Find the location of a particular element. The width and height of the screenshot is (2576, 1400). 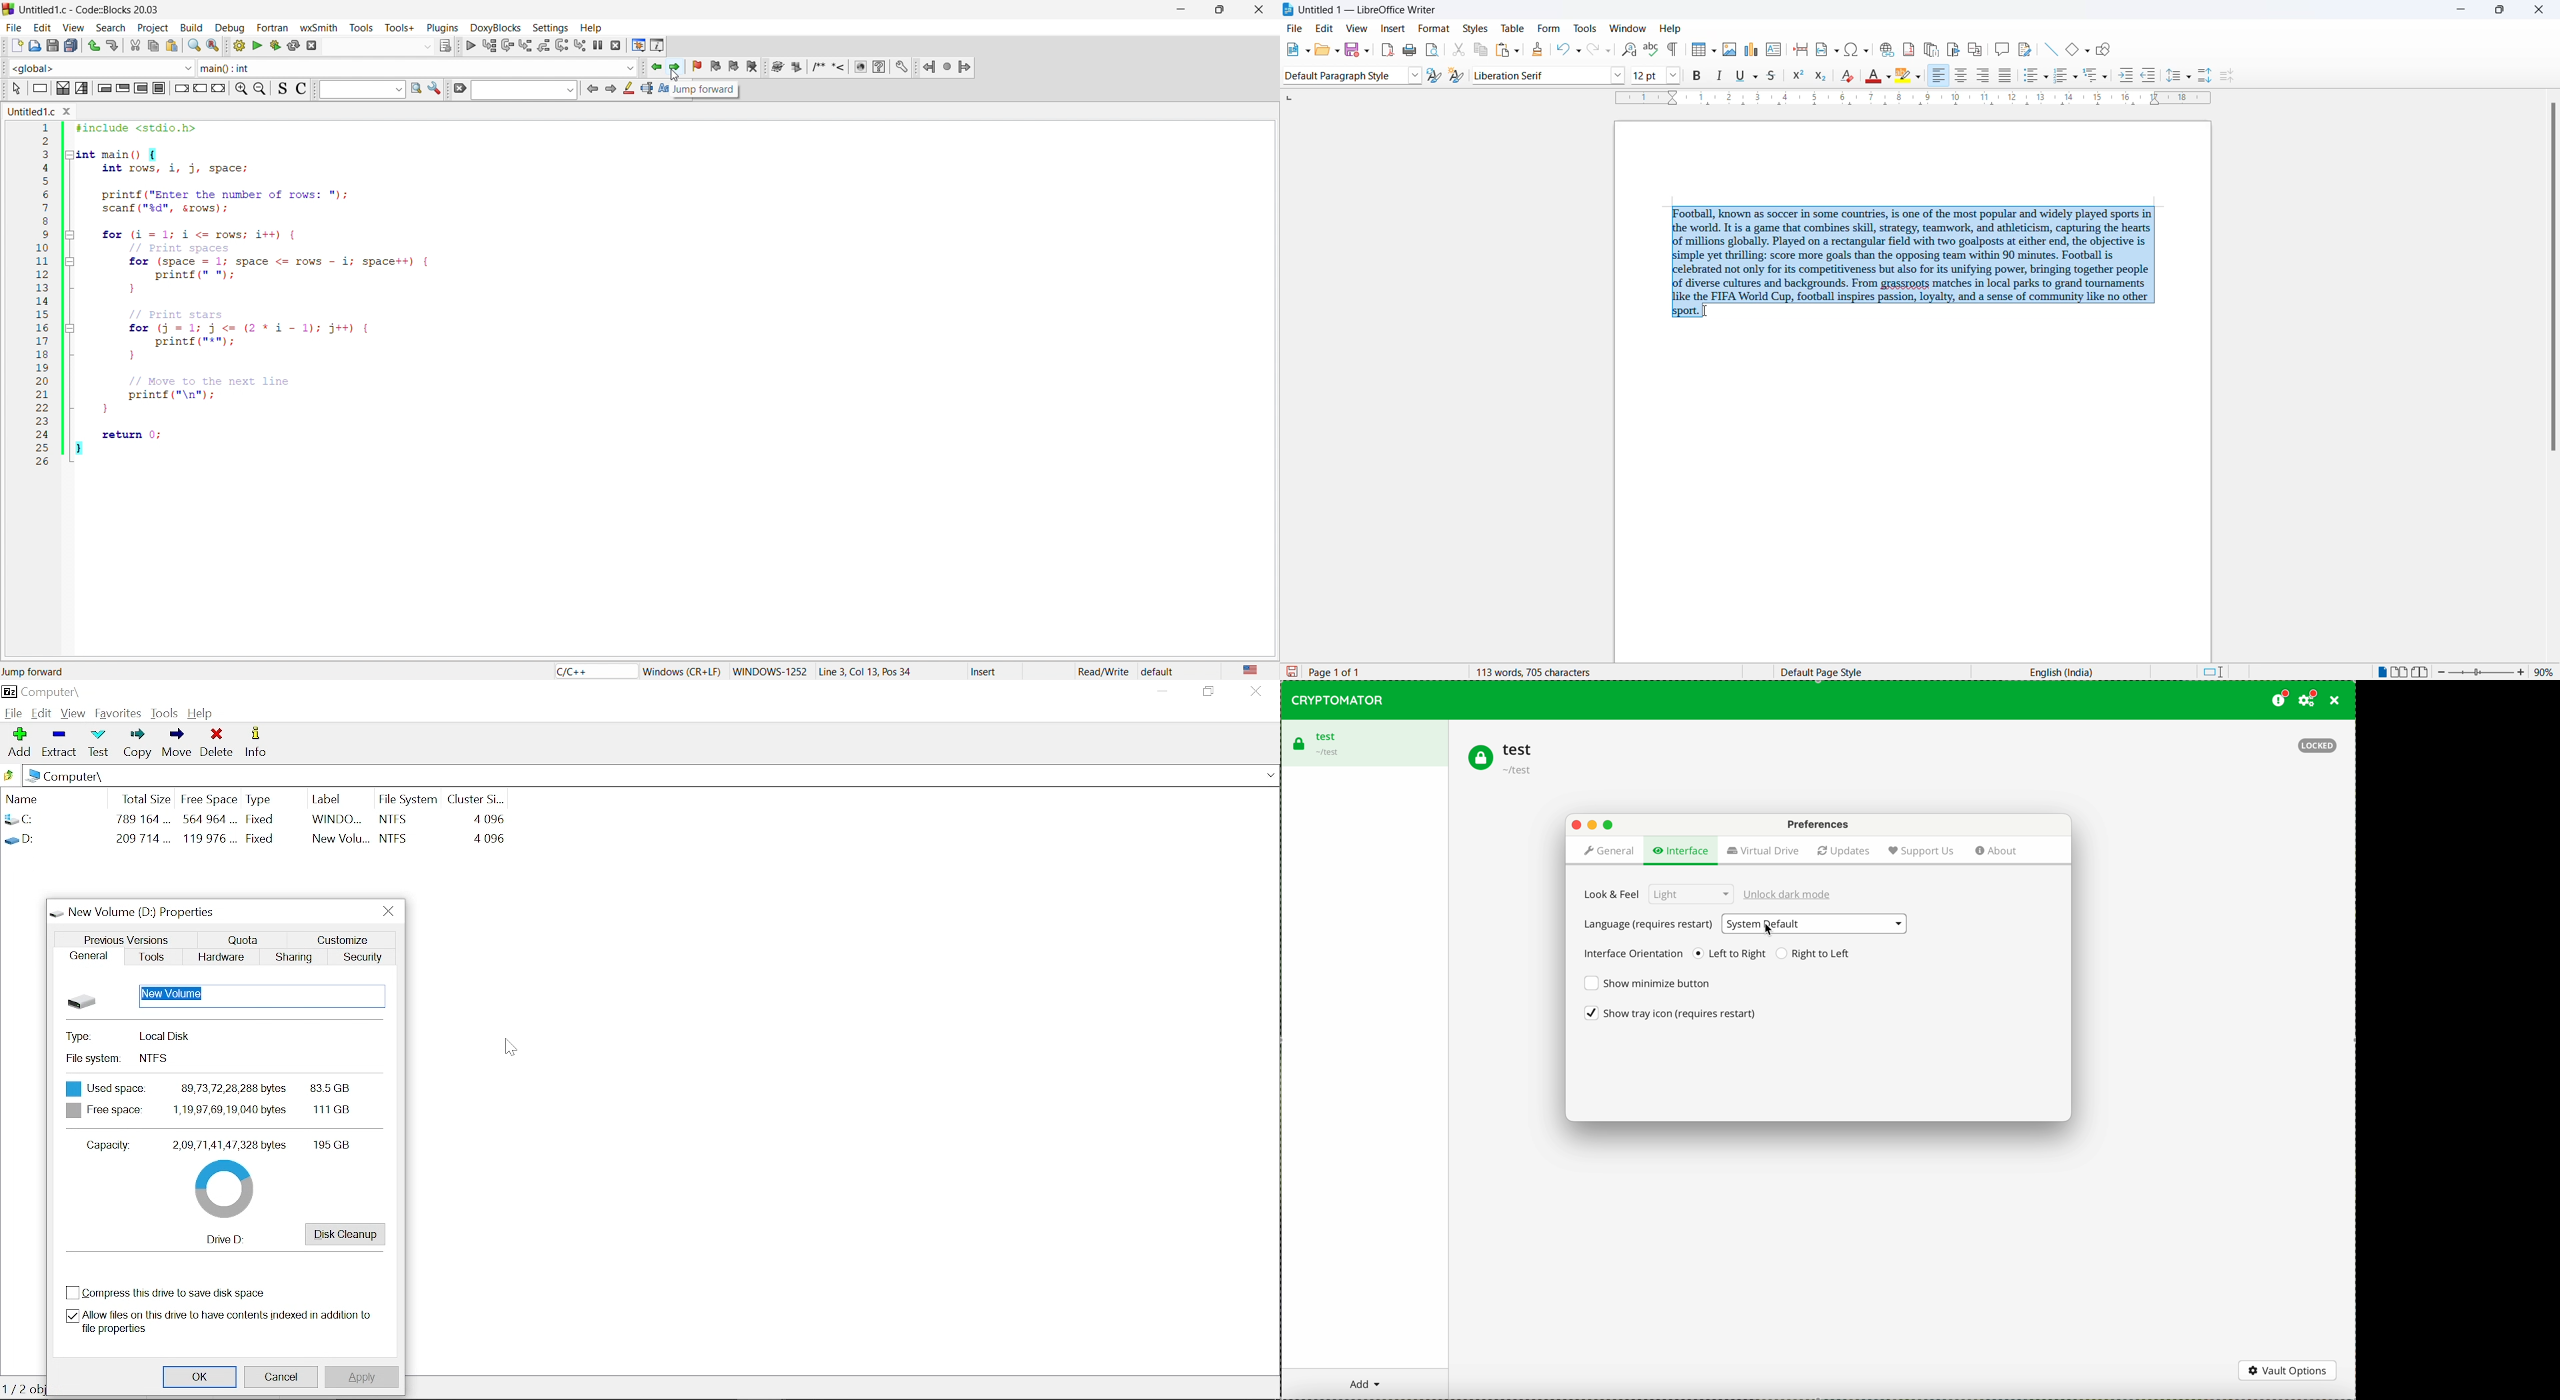

info is located at coordinates (257, 743).